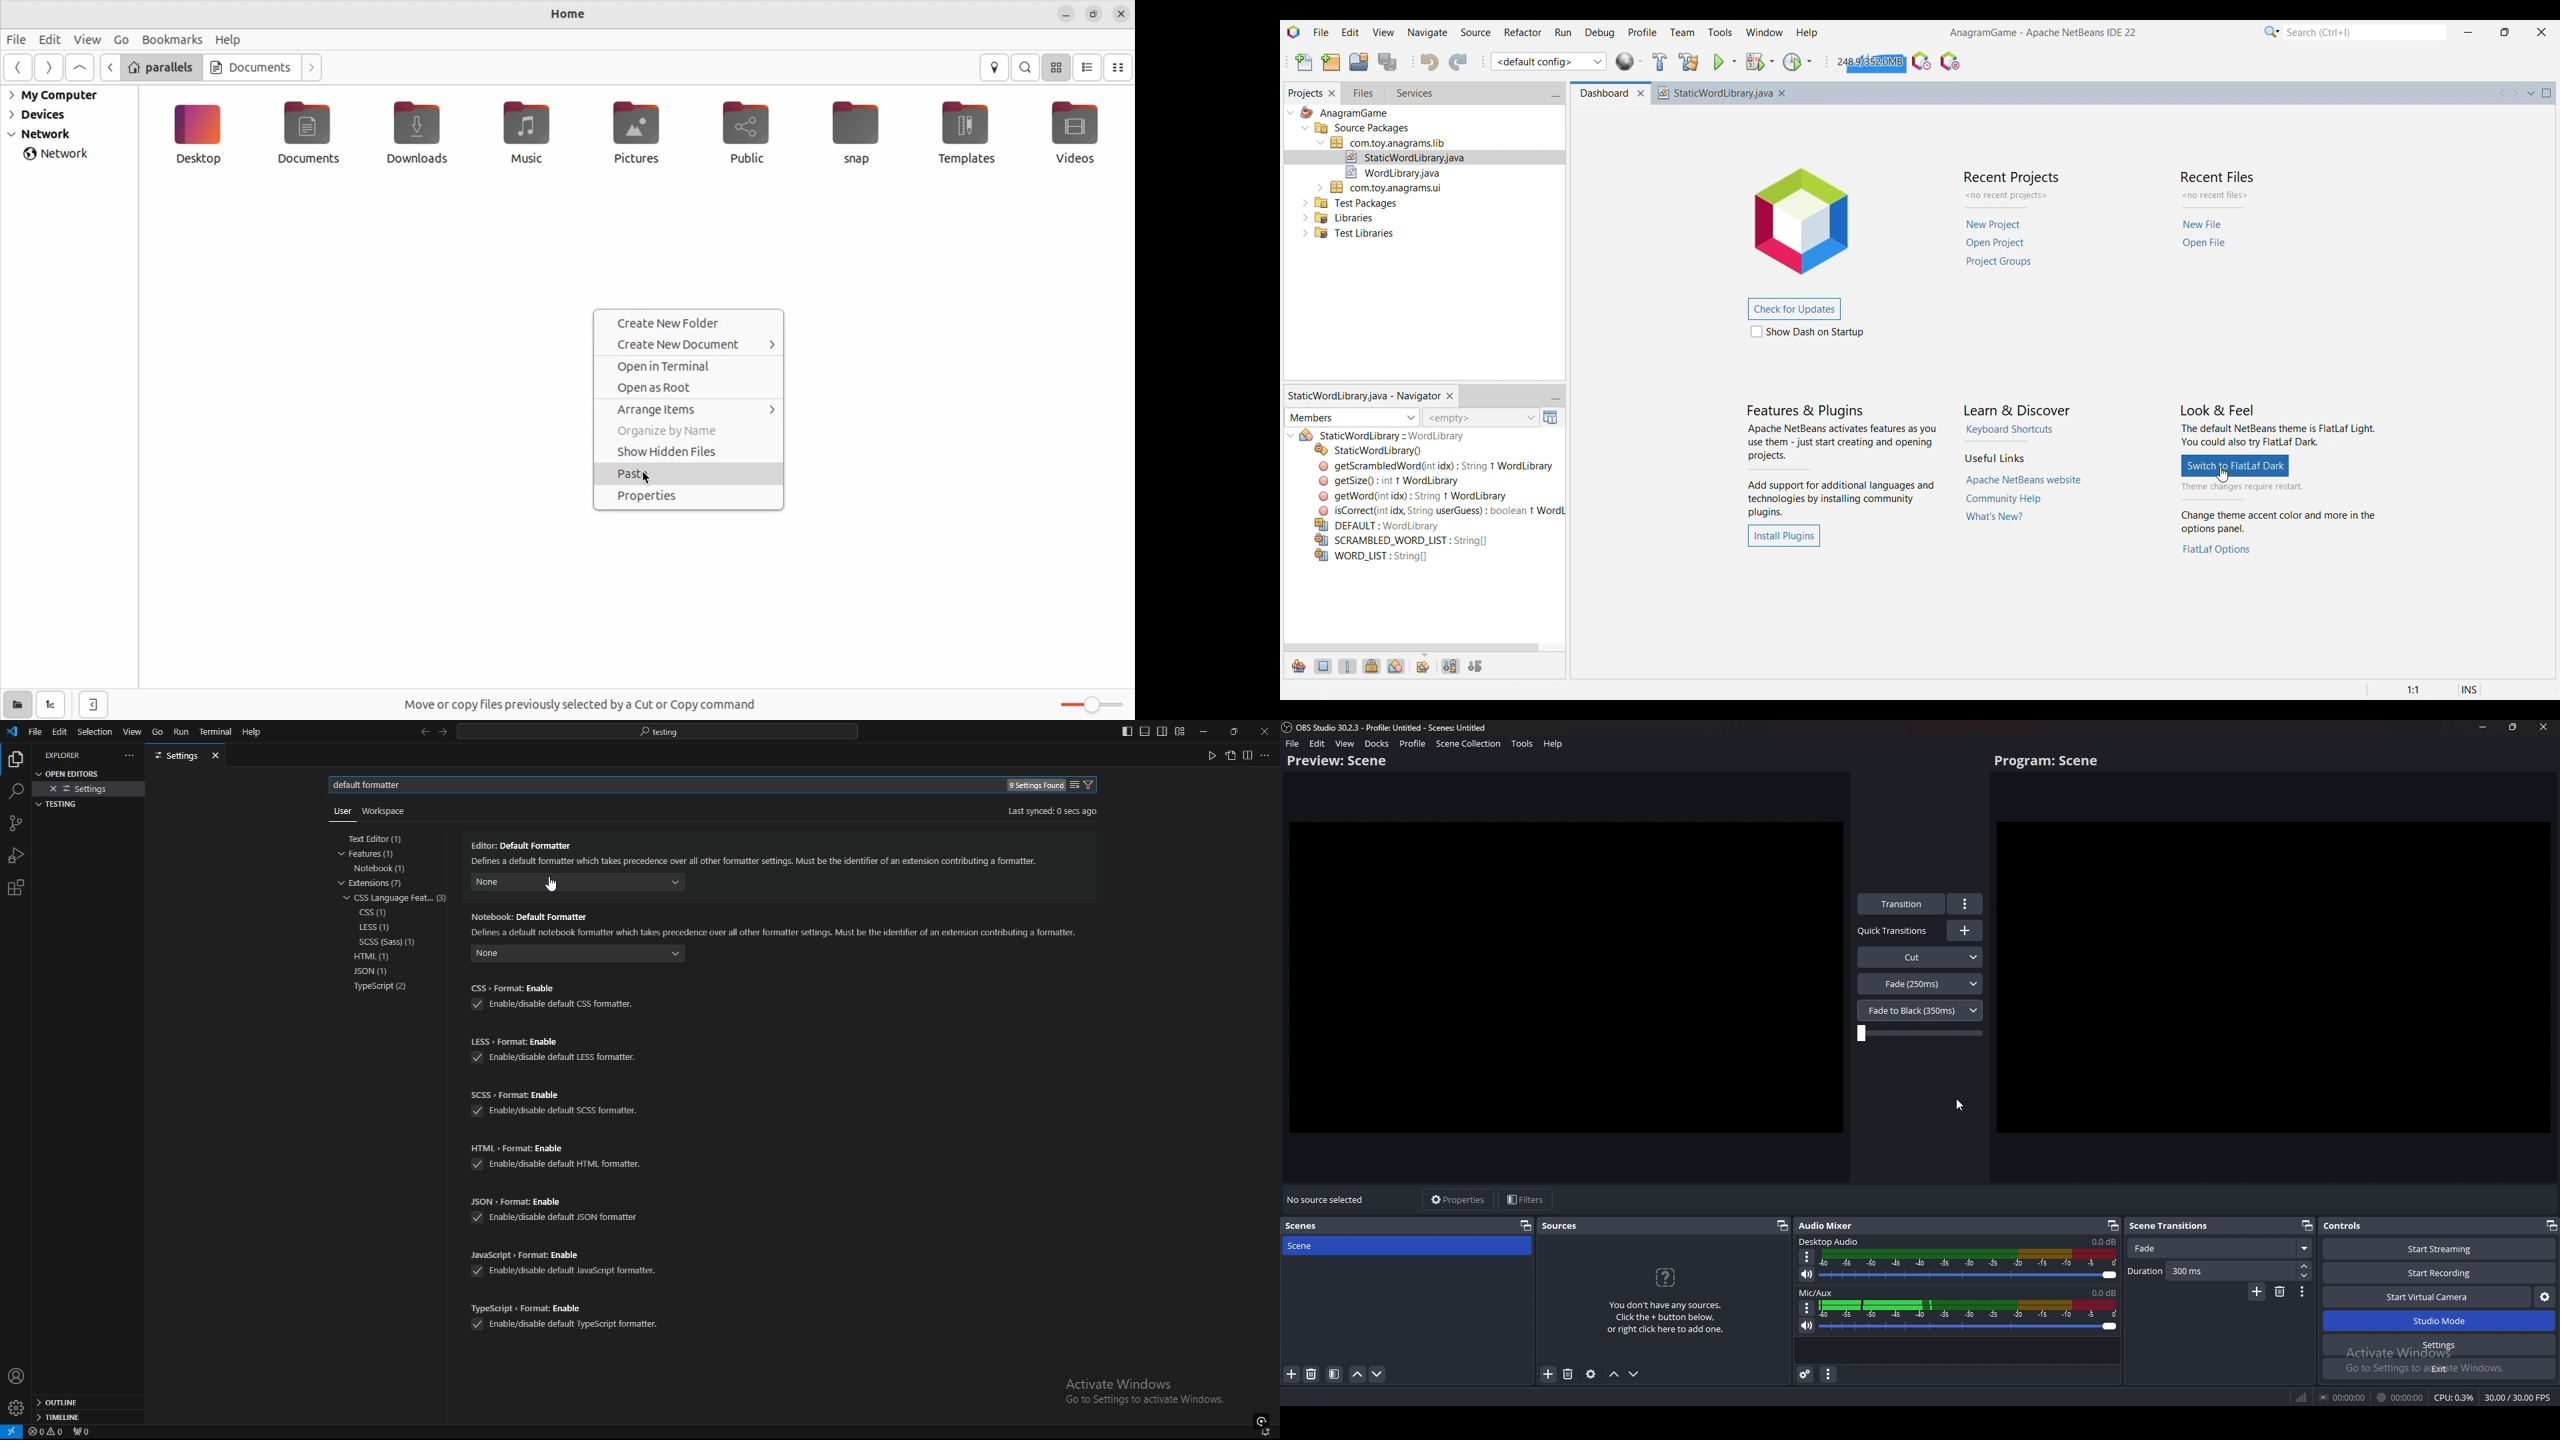 The image size is (2576, 1456). What do you see at coordinates (88, 1403) in the screenshot?
I see `outline` at bounding box center [88, 1403].